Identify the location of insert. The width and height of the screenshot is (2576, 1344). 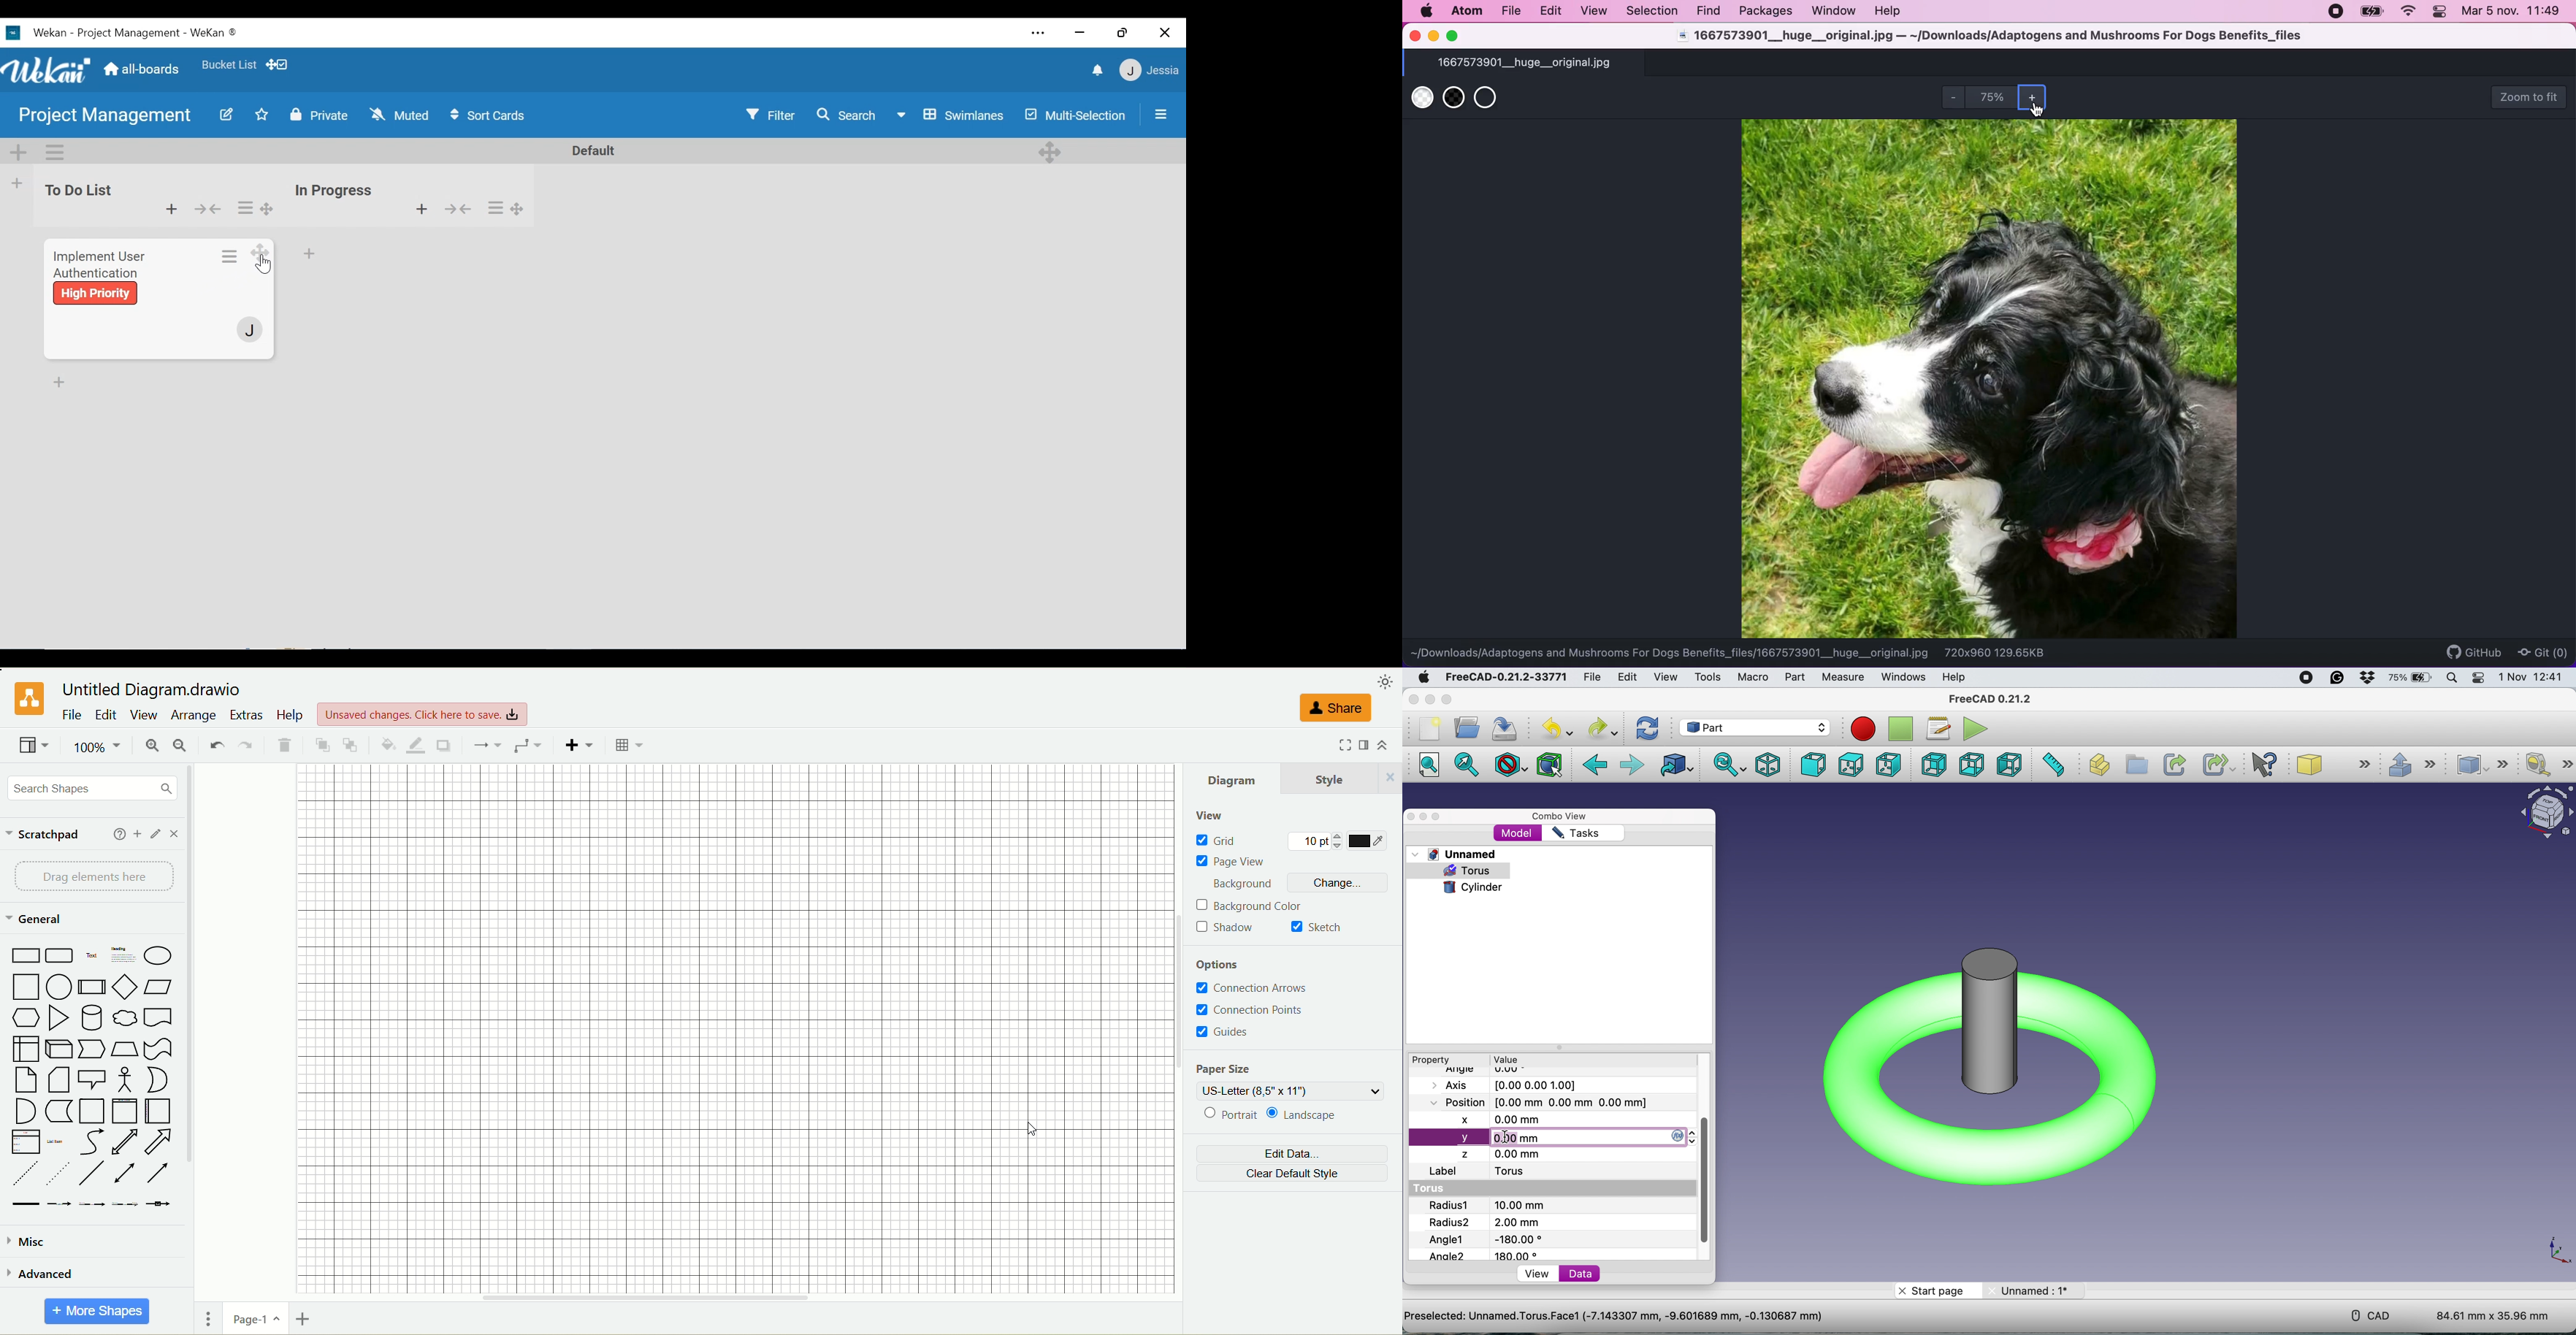
(580, 746).